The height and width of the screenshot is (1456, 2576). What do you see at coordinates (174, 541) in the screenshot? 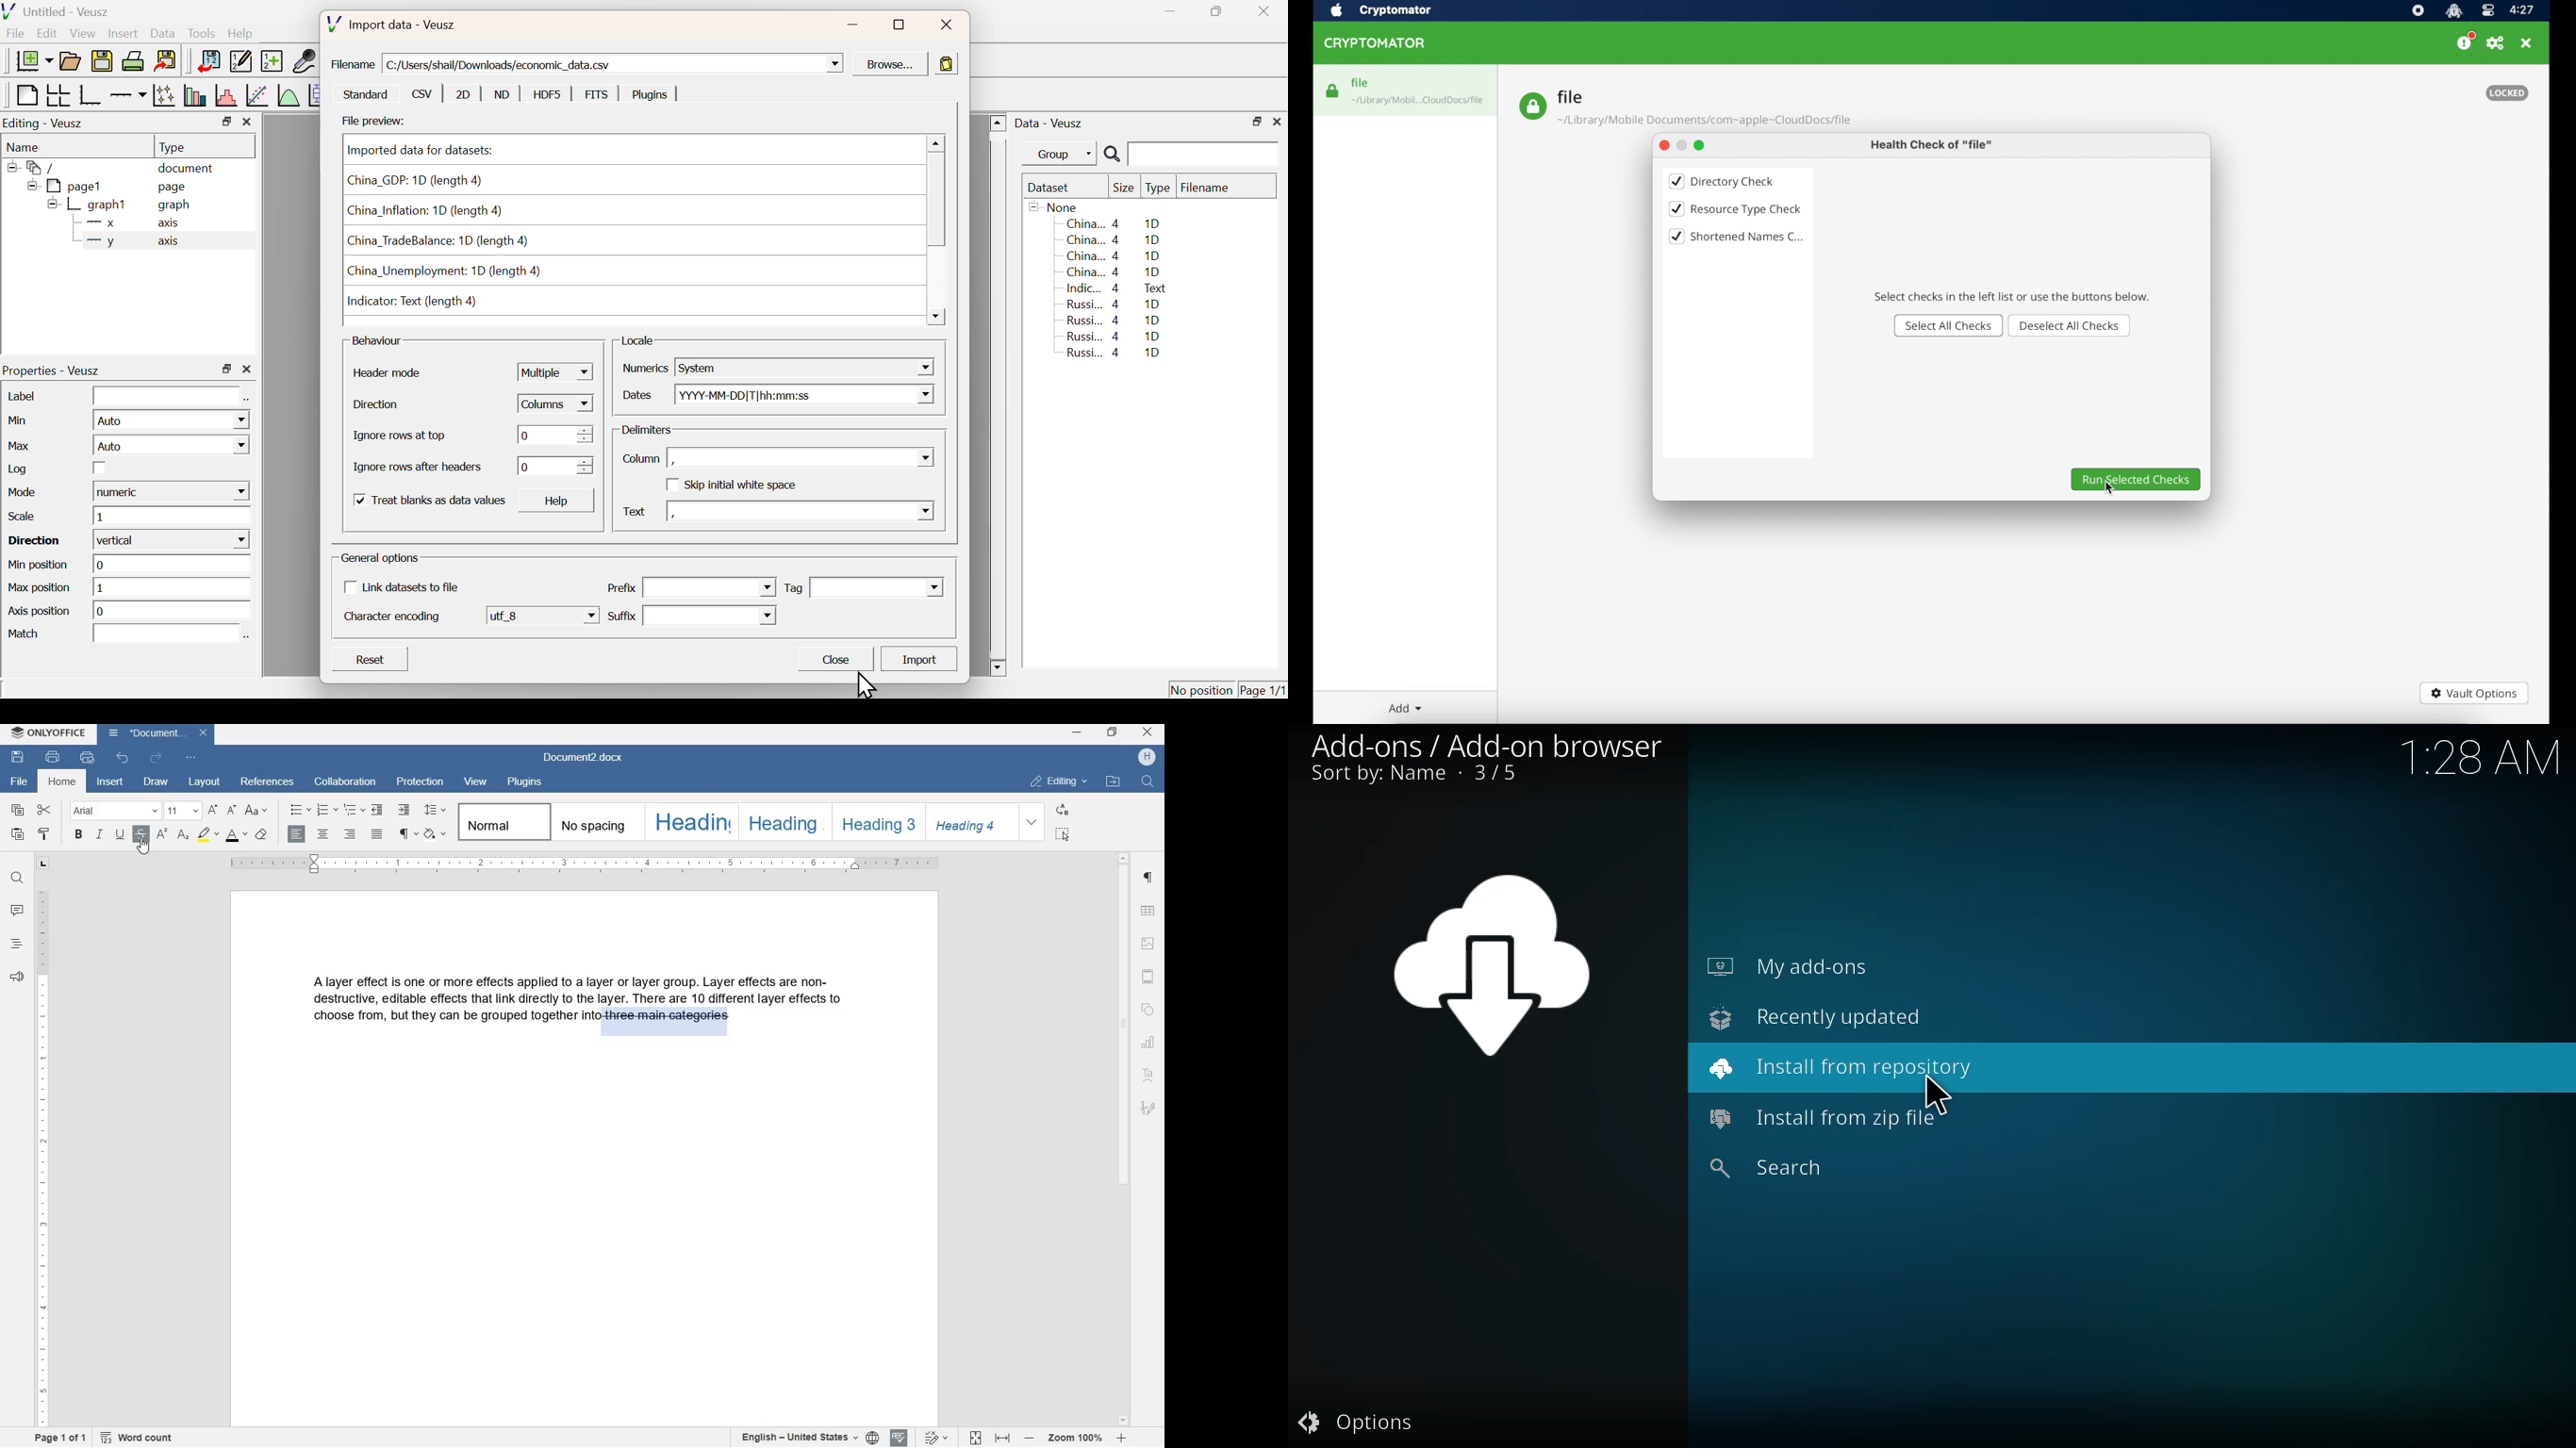
I see `vertical ` at bounding box center [174, 541].